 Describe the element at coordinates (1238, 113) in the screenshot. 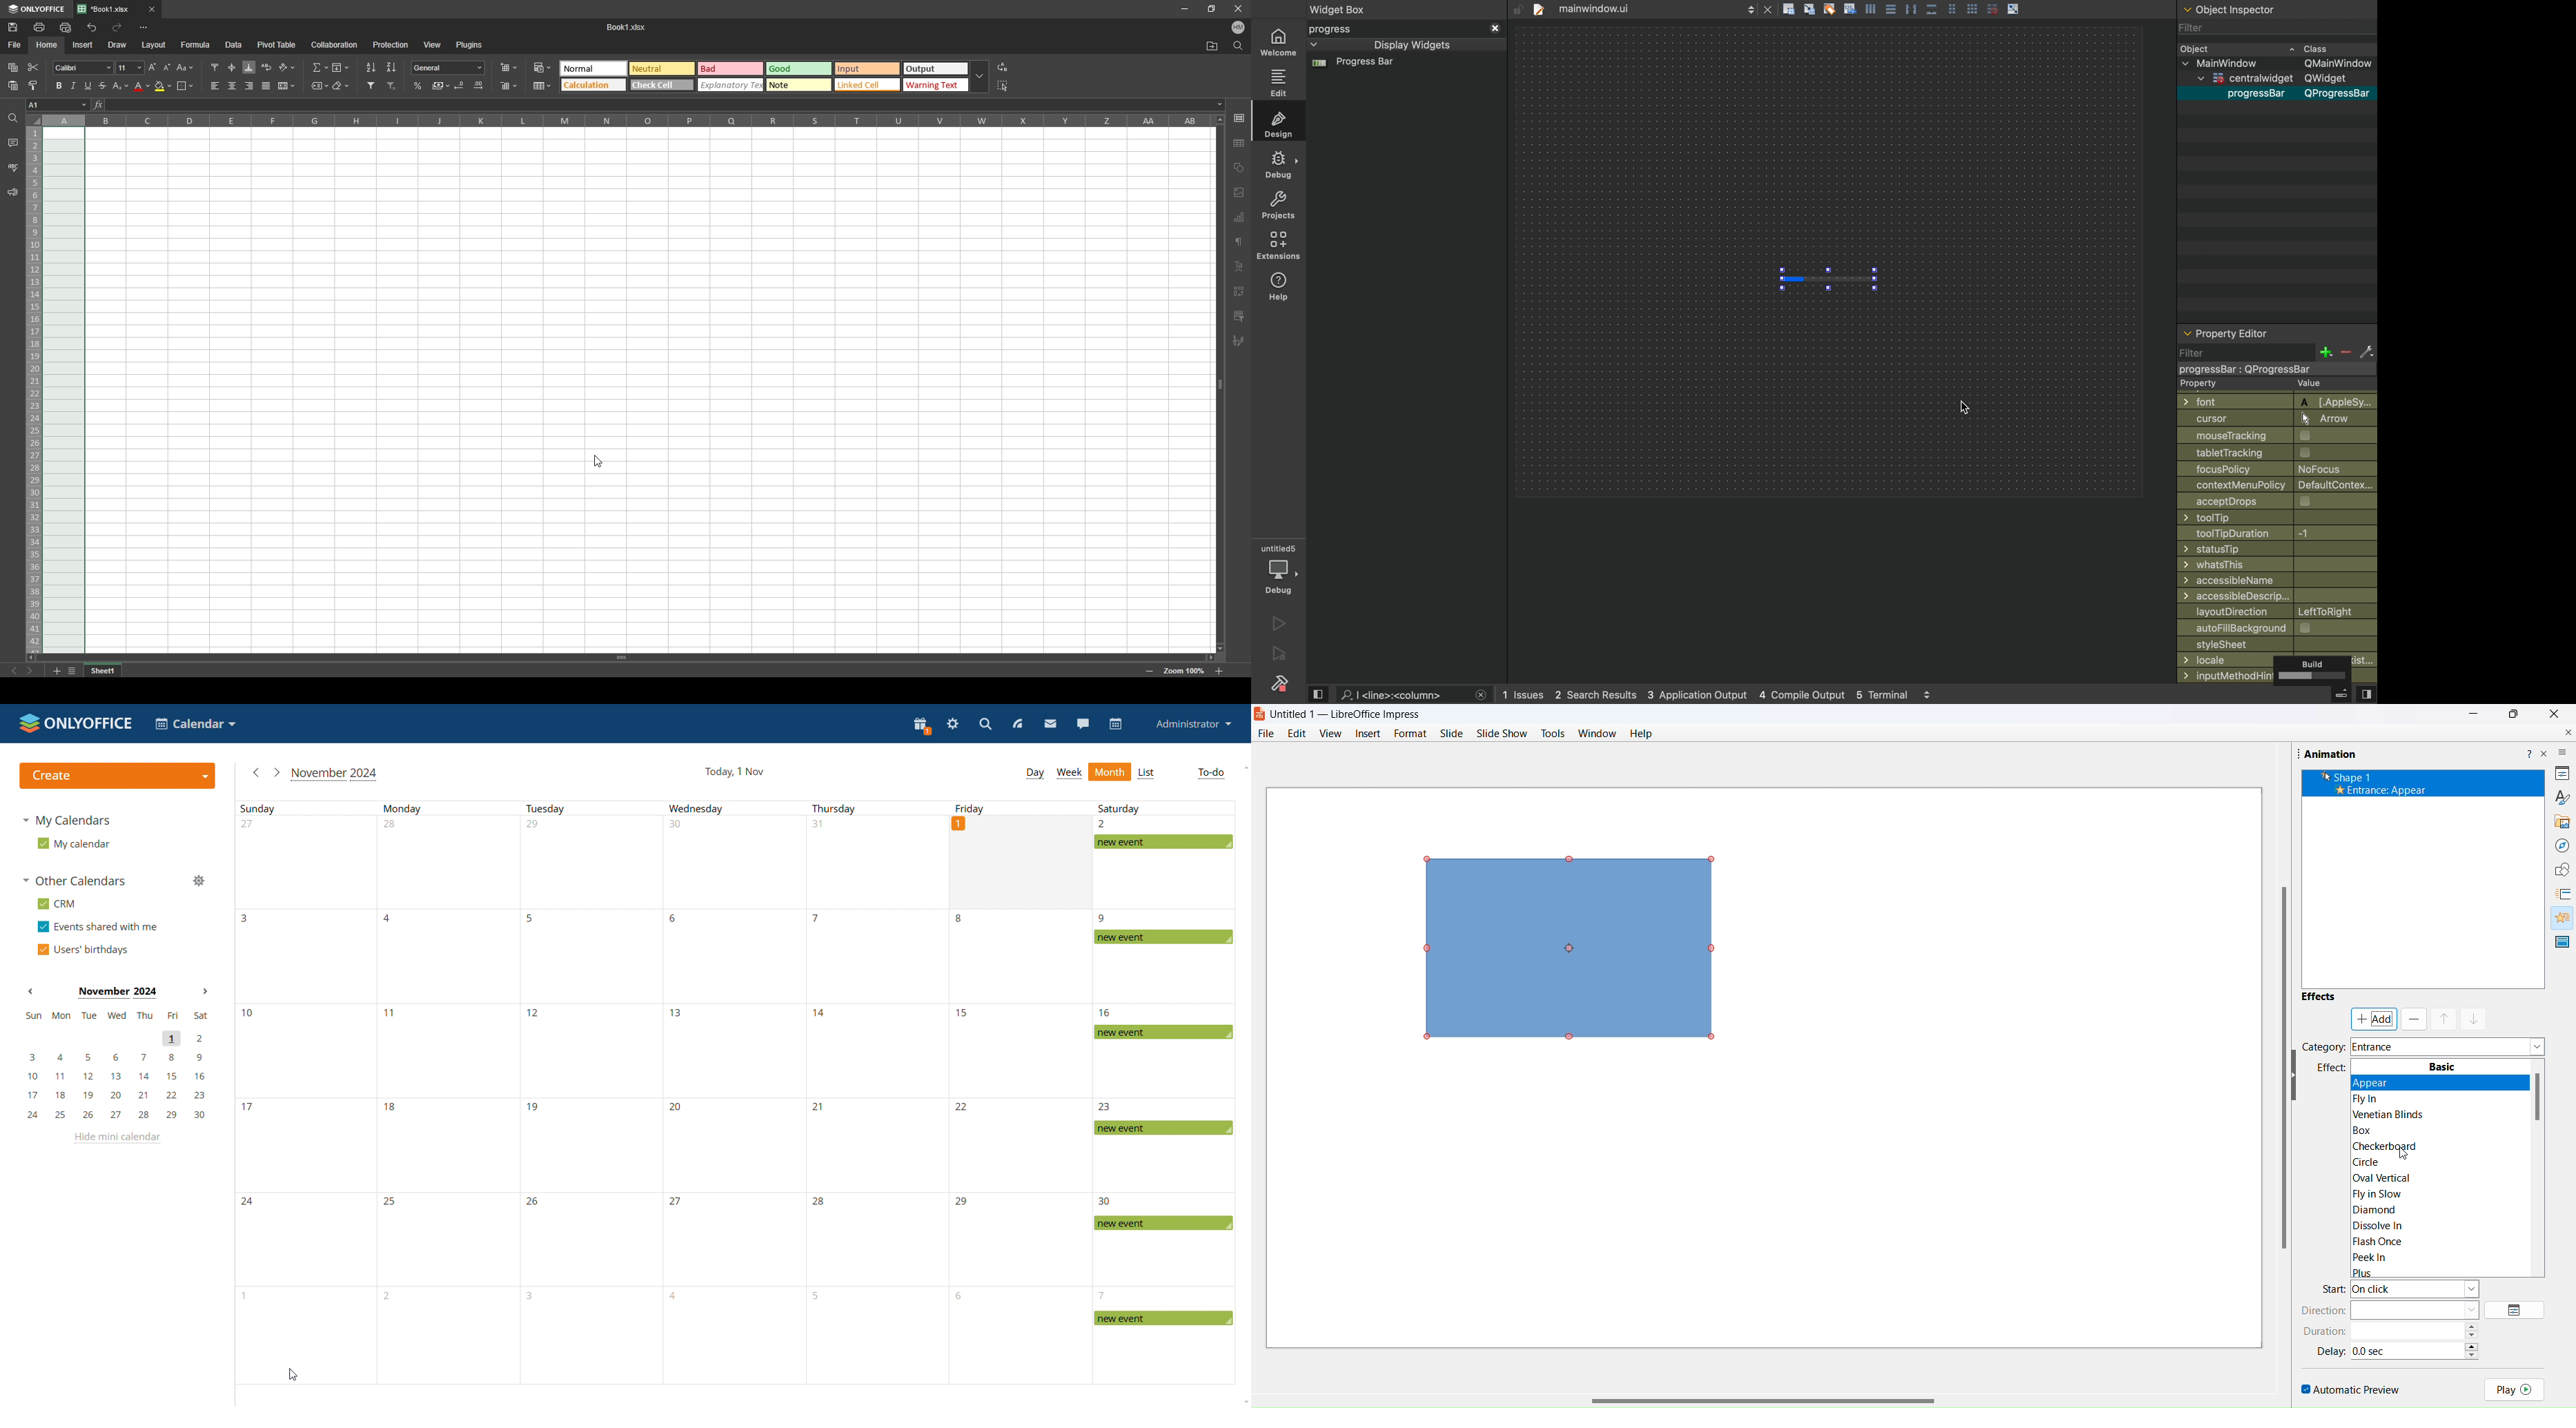

I see `cells settings` at that location.